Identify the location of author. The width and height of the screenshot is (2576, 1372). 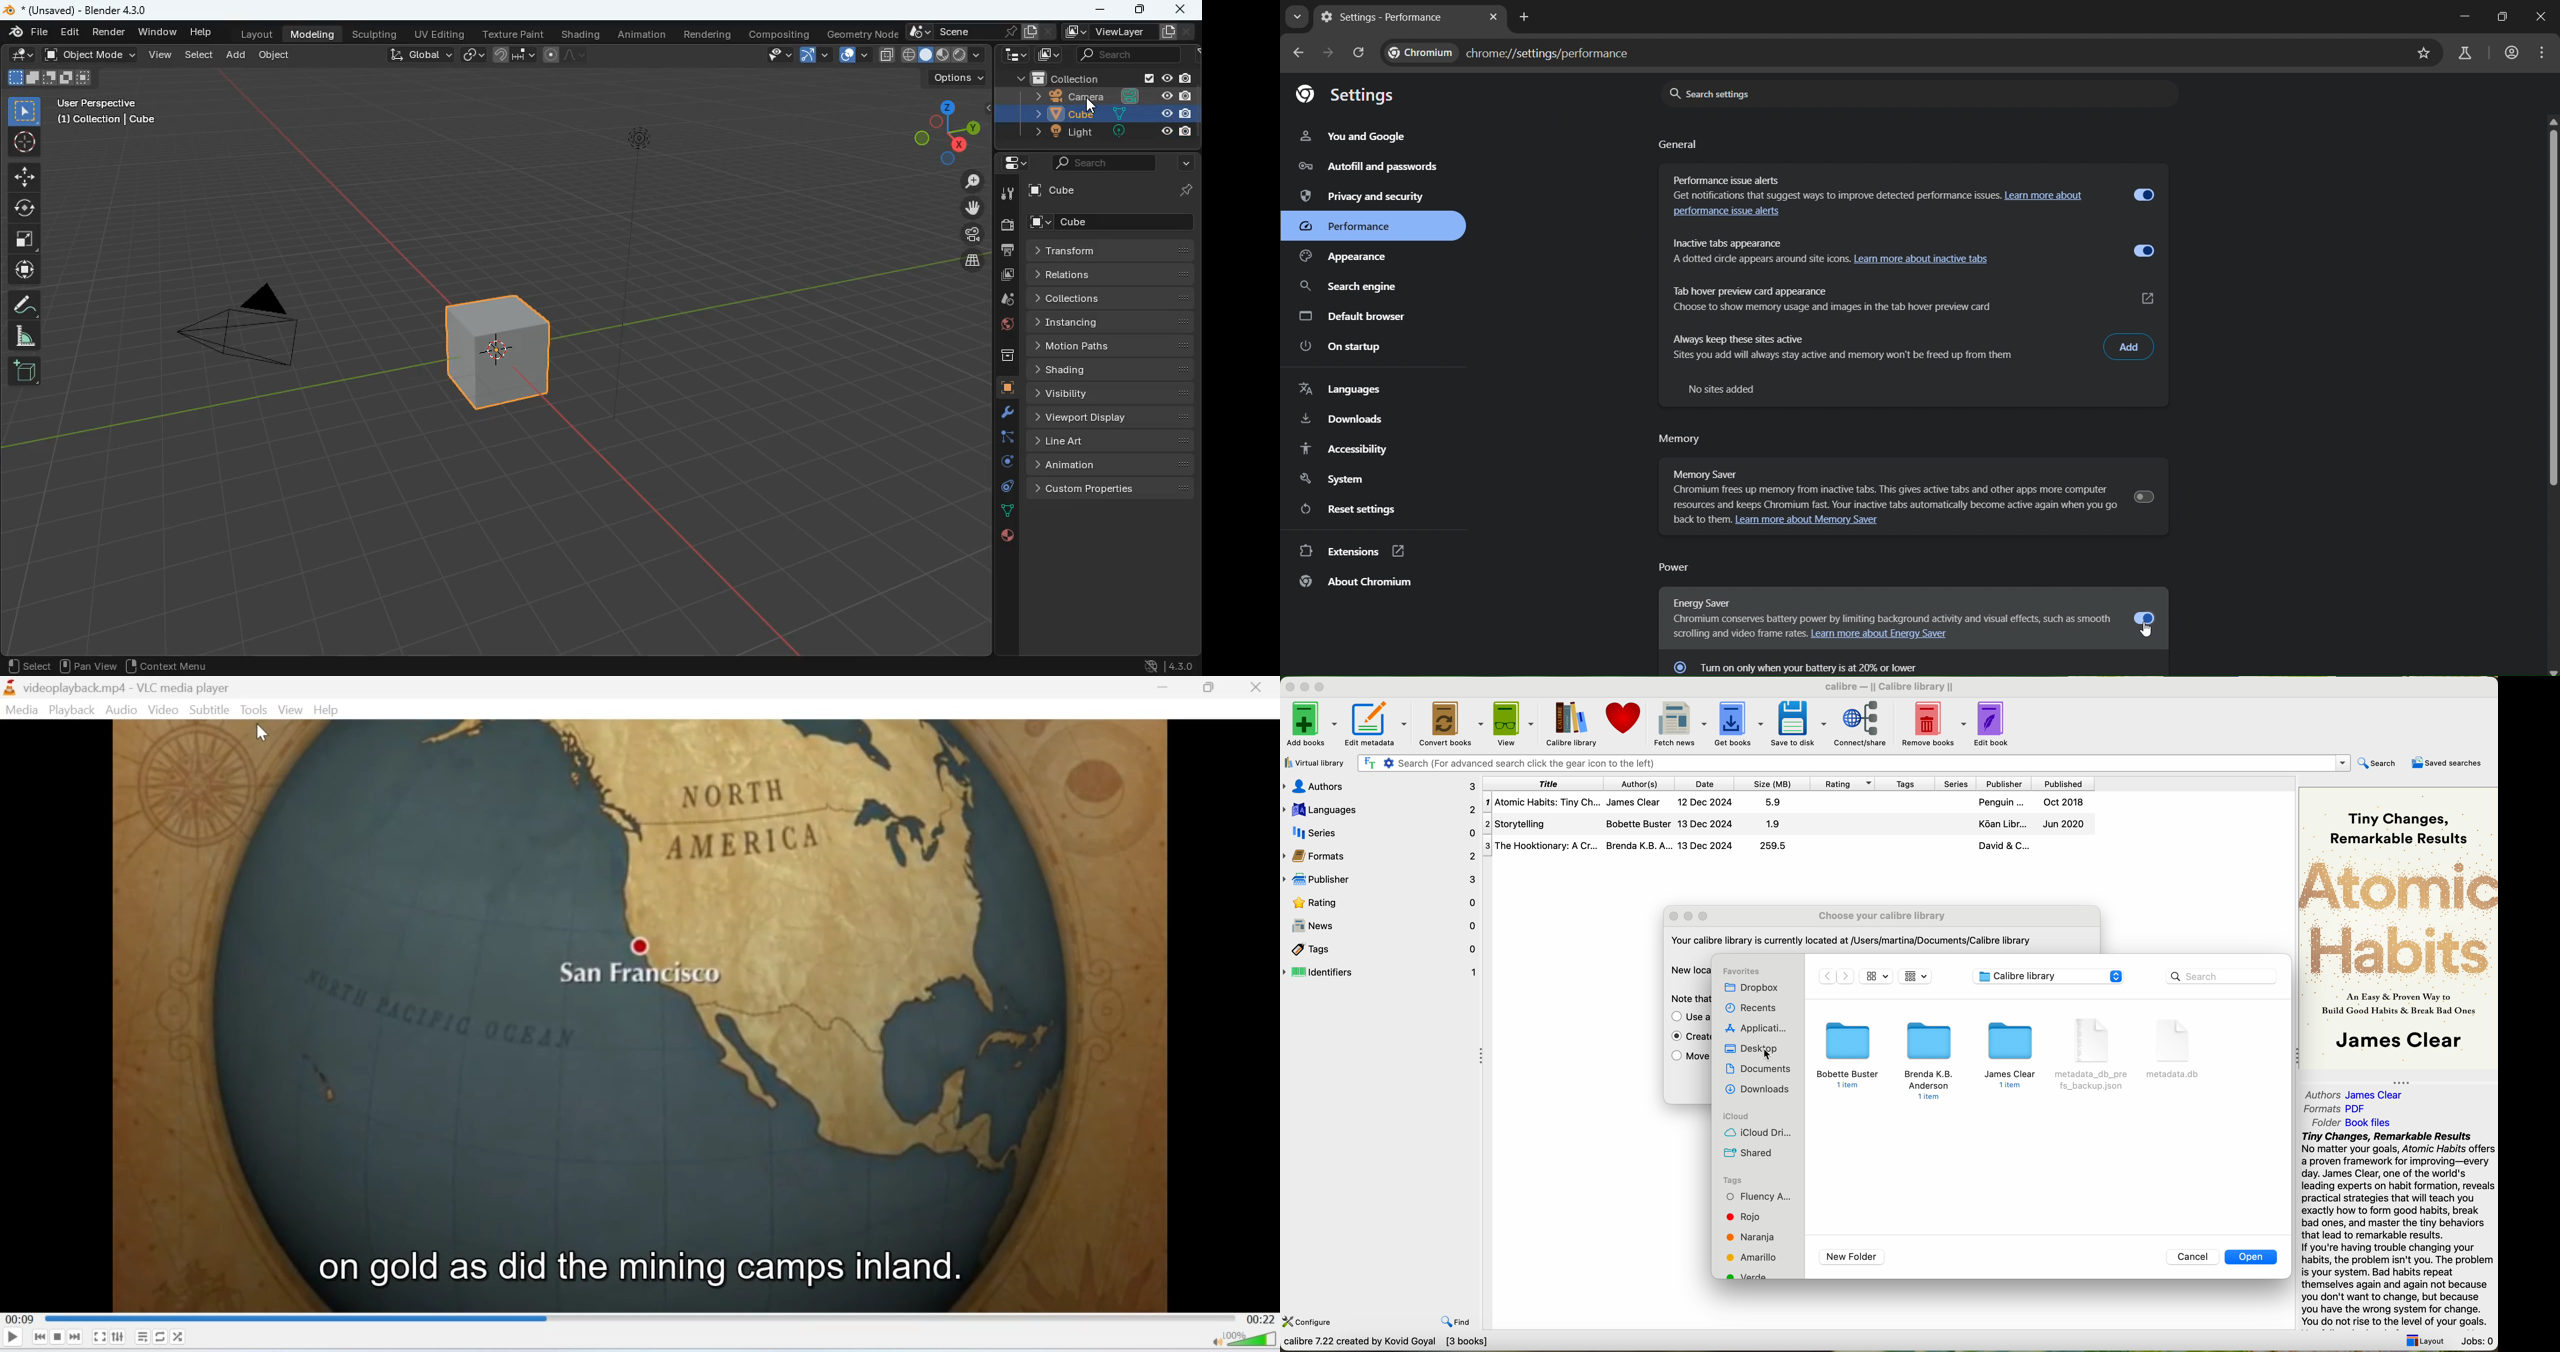
(1641, 783).